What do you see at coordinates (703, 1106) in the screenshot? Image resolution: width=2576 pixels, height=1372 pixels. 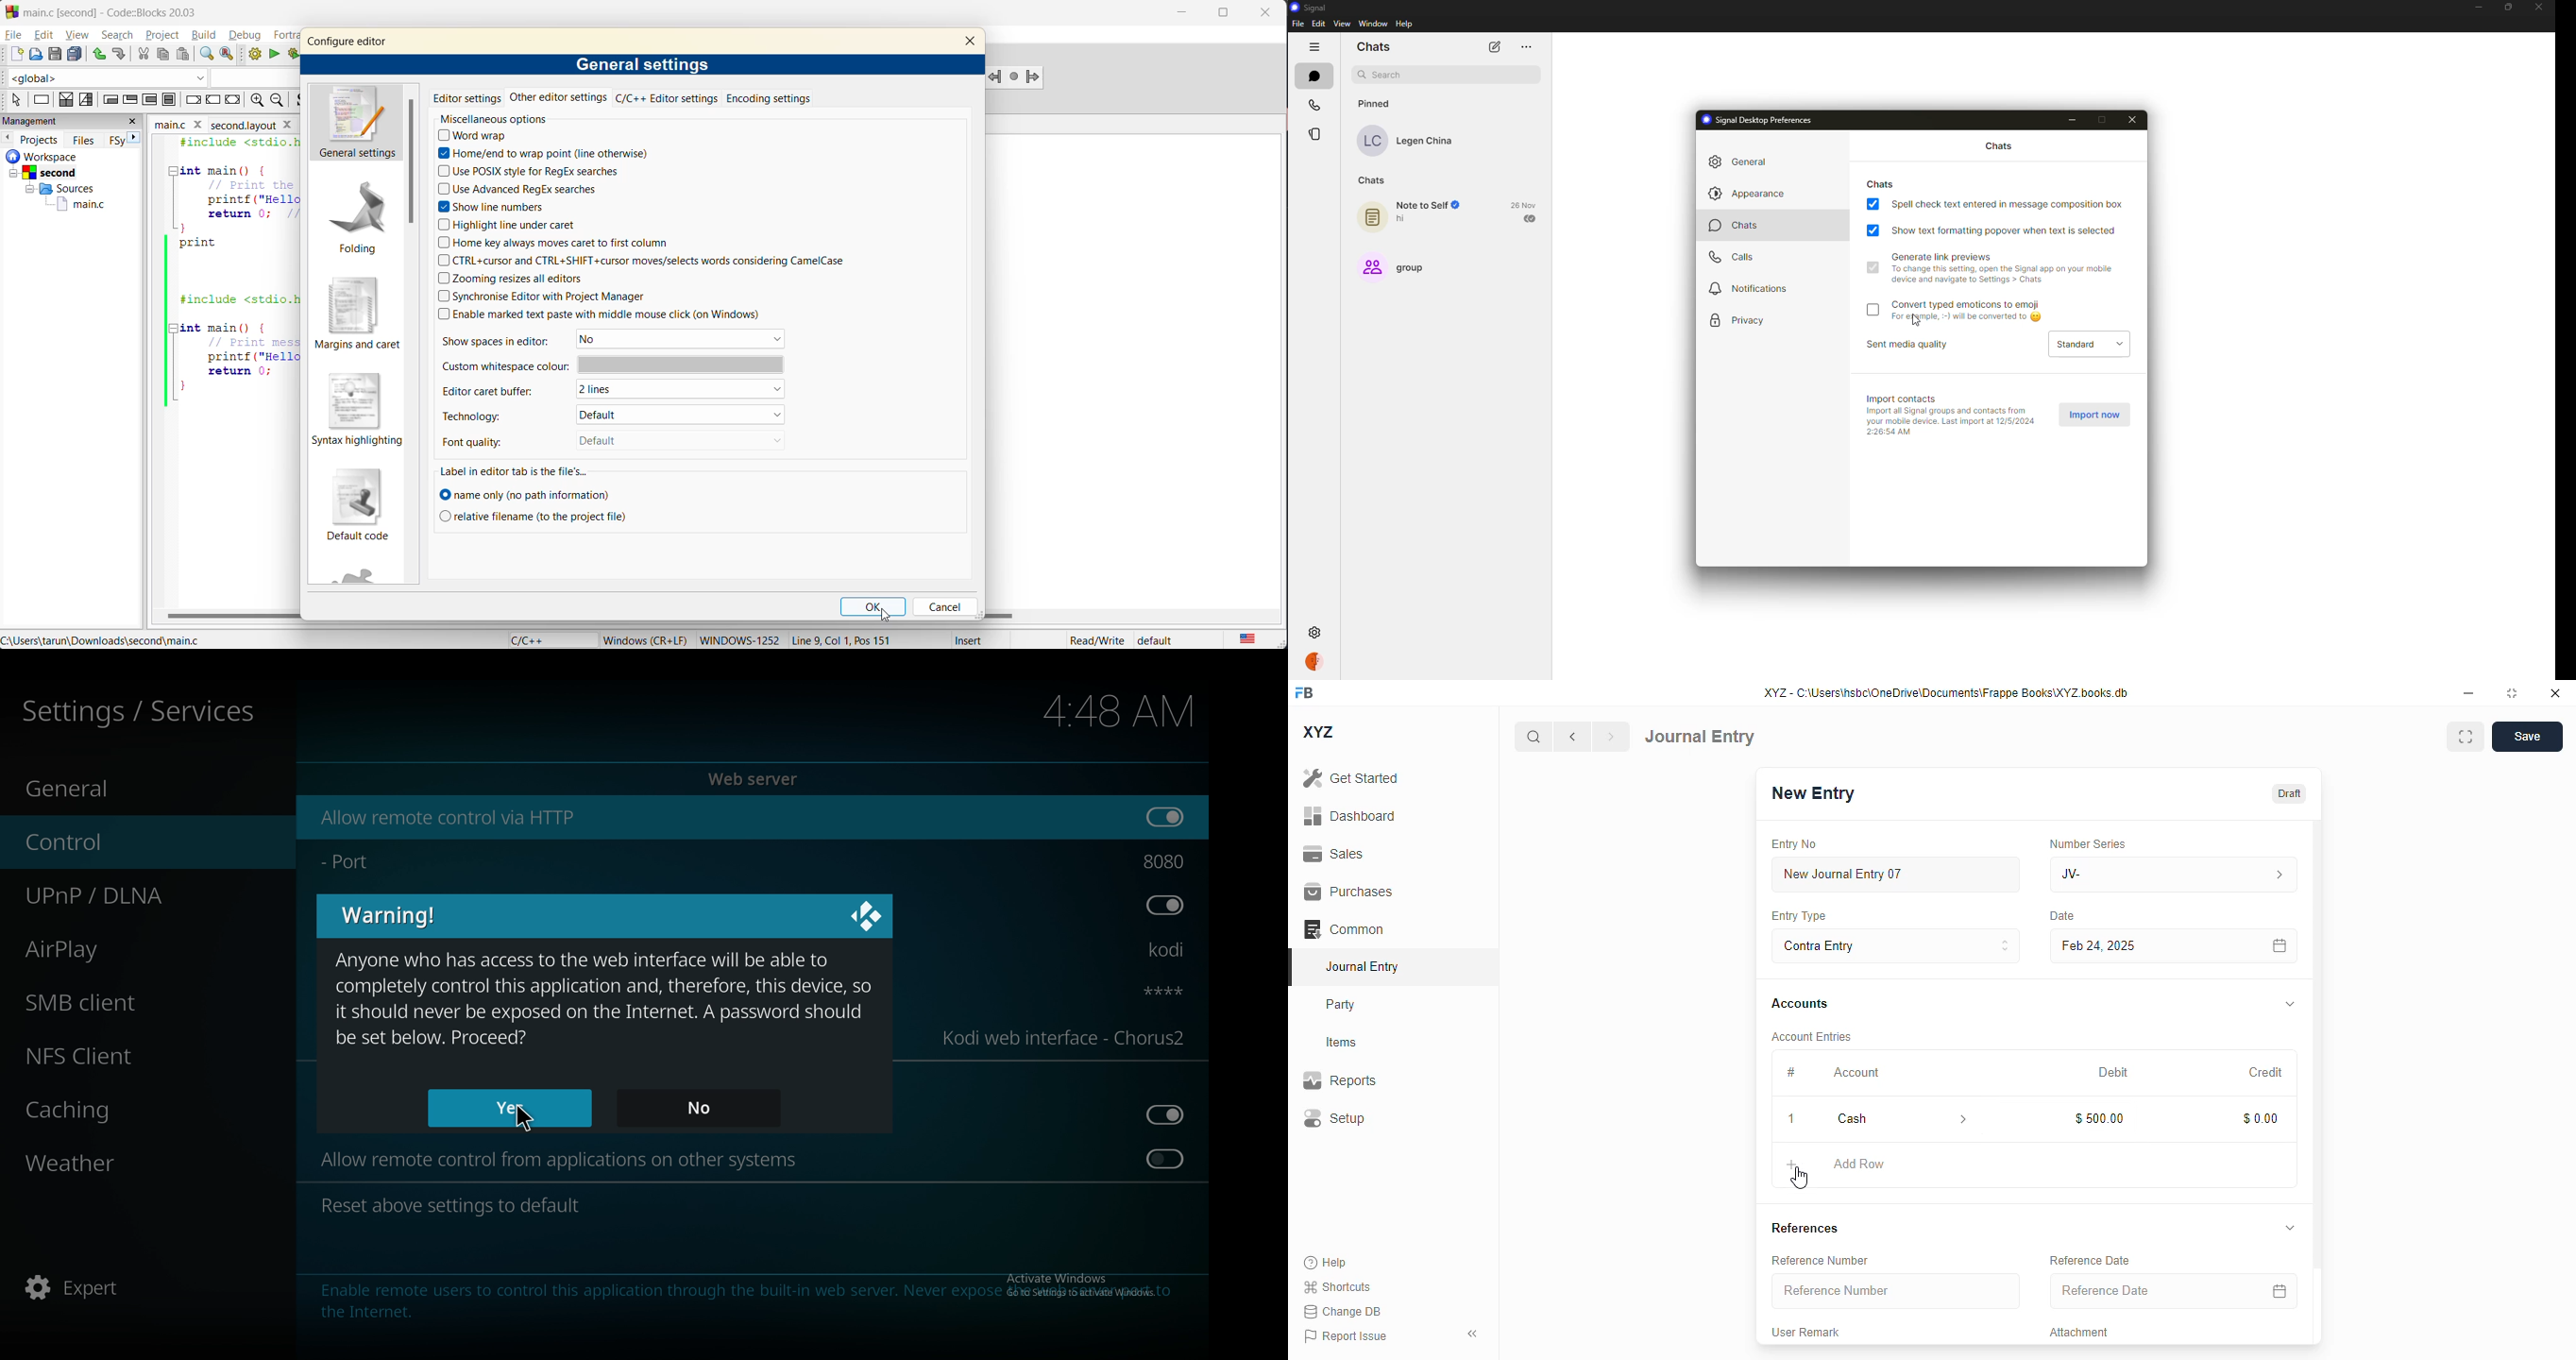 I see `no` at bounding box center [703, 1106].